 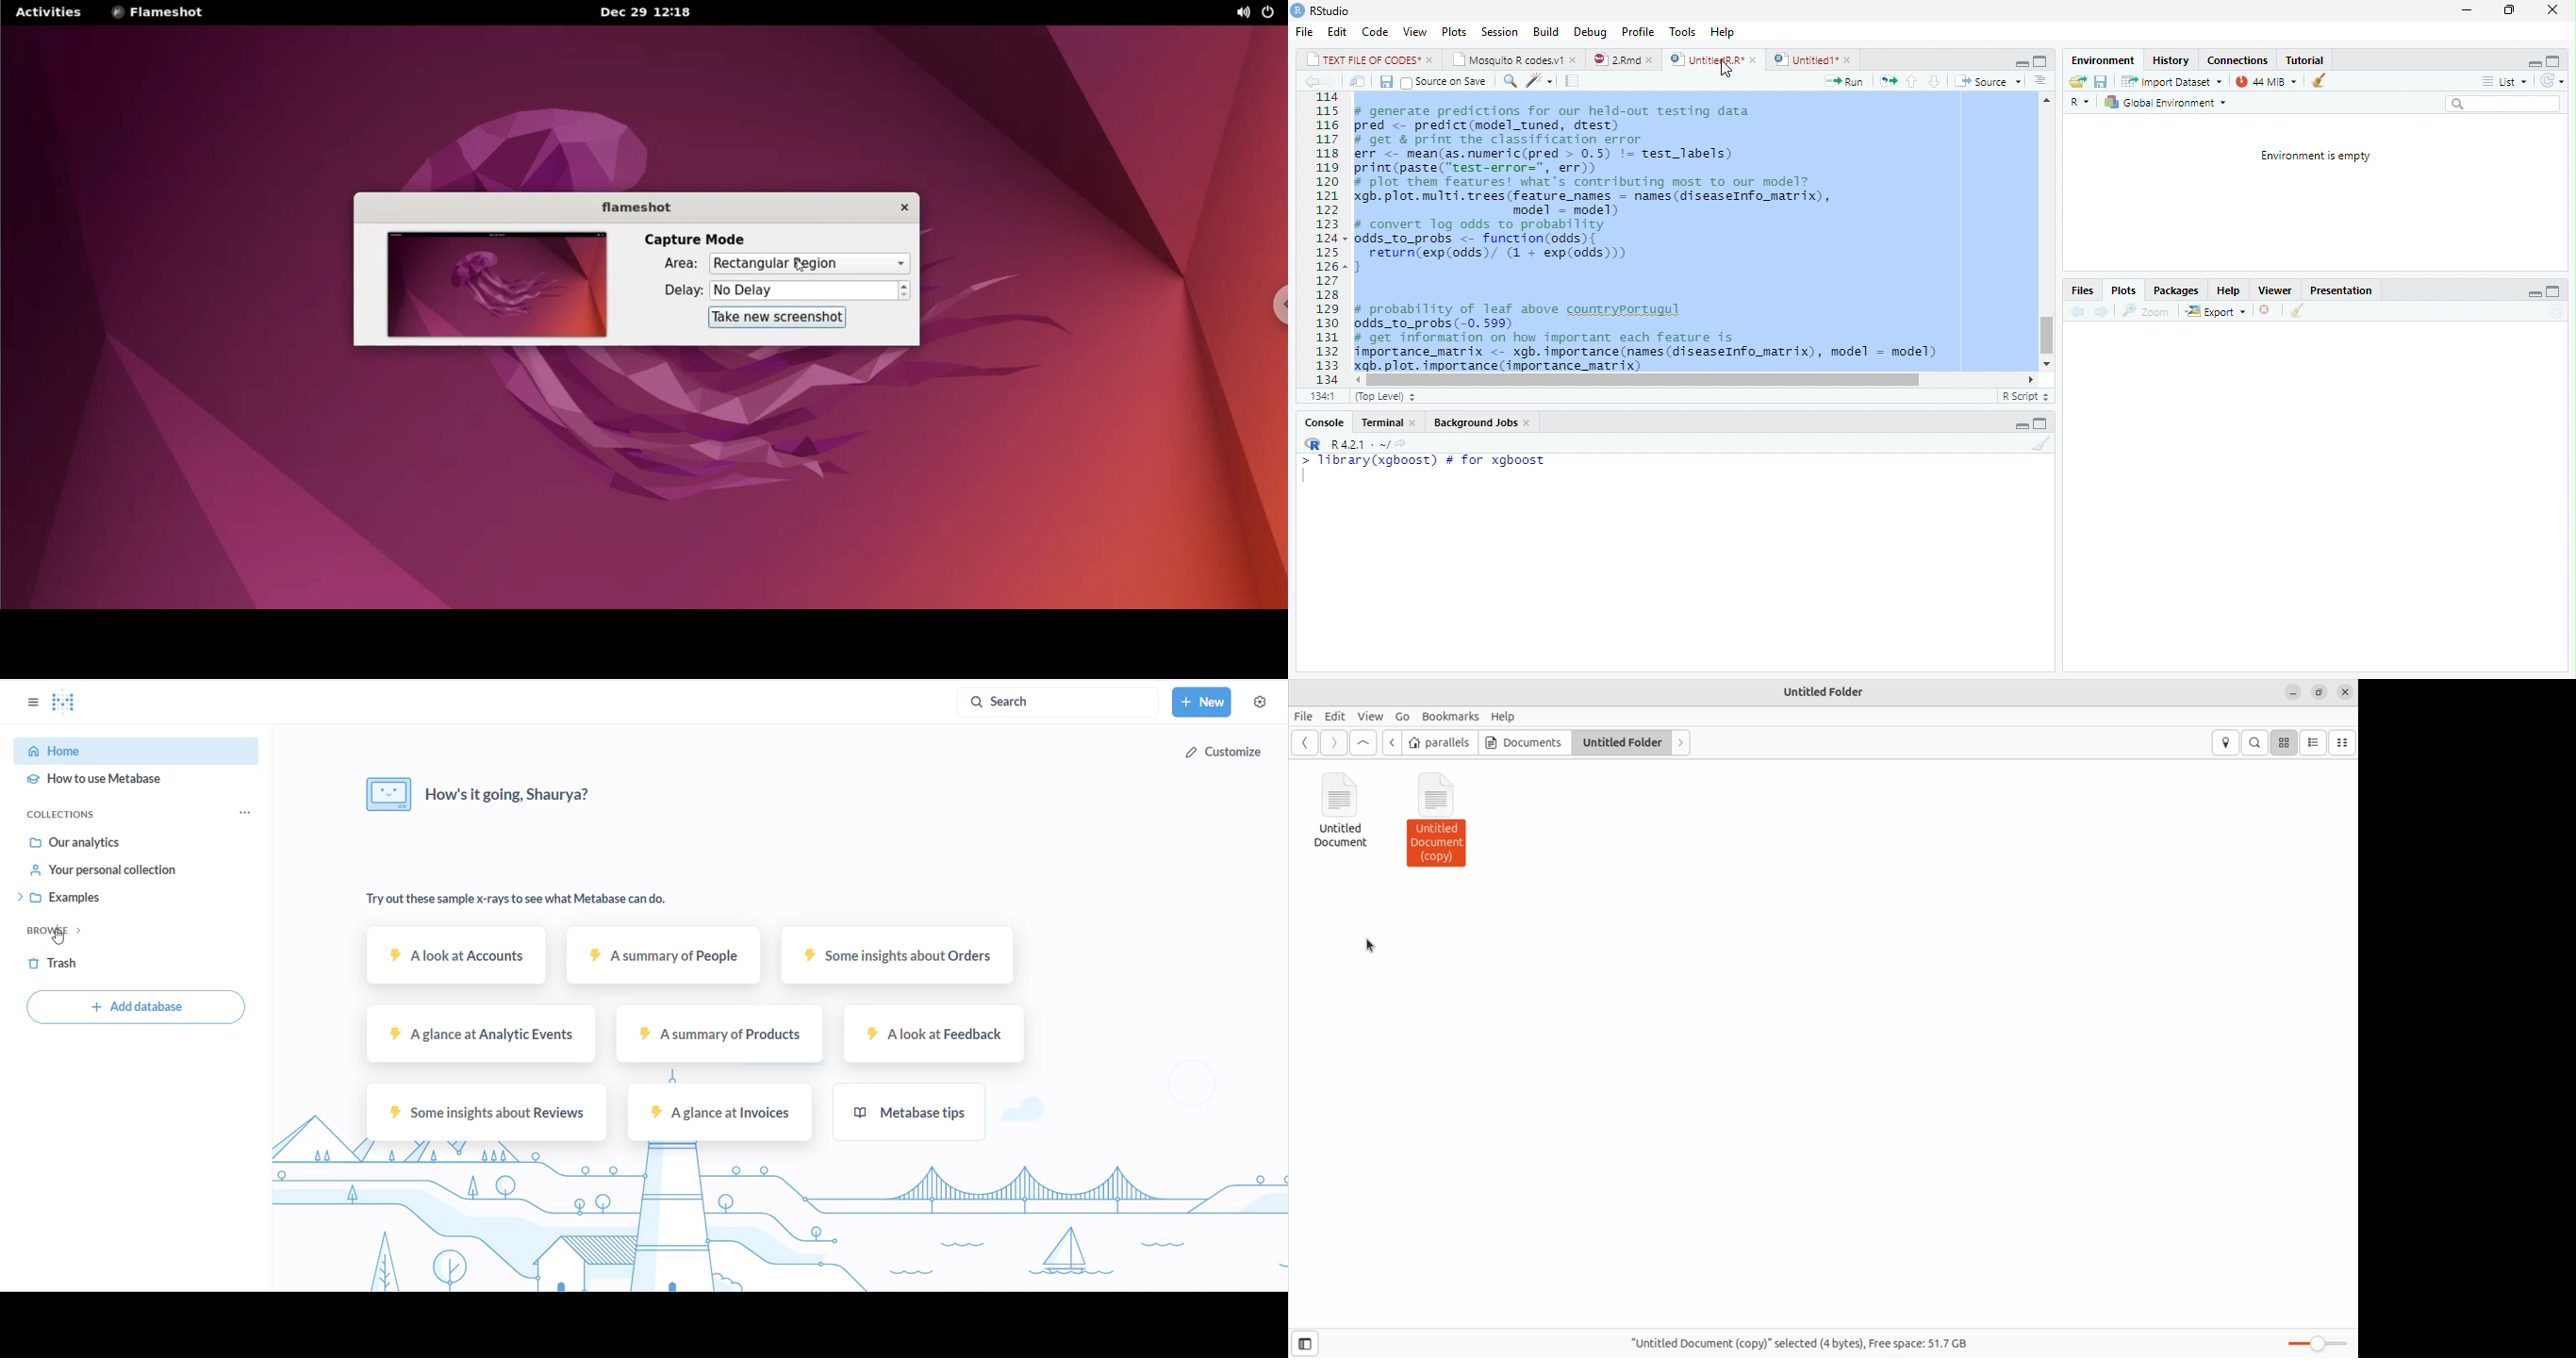 What do you see at coordinates (2077, 80) in the screenshot?
I see `Open folder` at bounding box center [2077, 80].